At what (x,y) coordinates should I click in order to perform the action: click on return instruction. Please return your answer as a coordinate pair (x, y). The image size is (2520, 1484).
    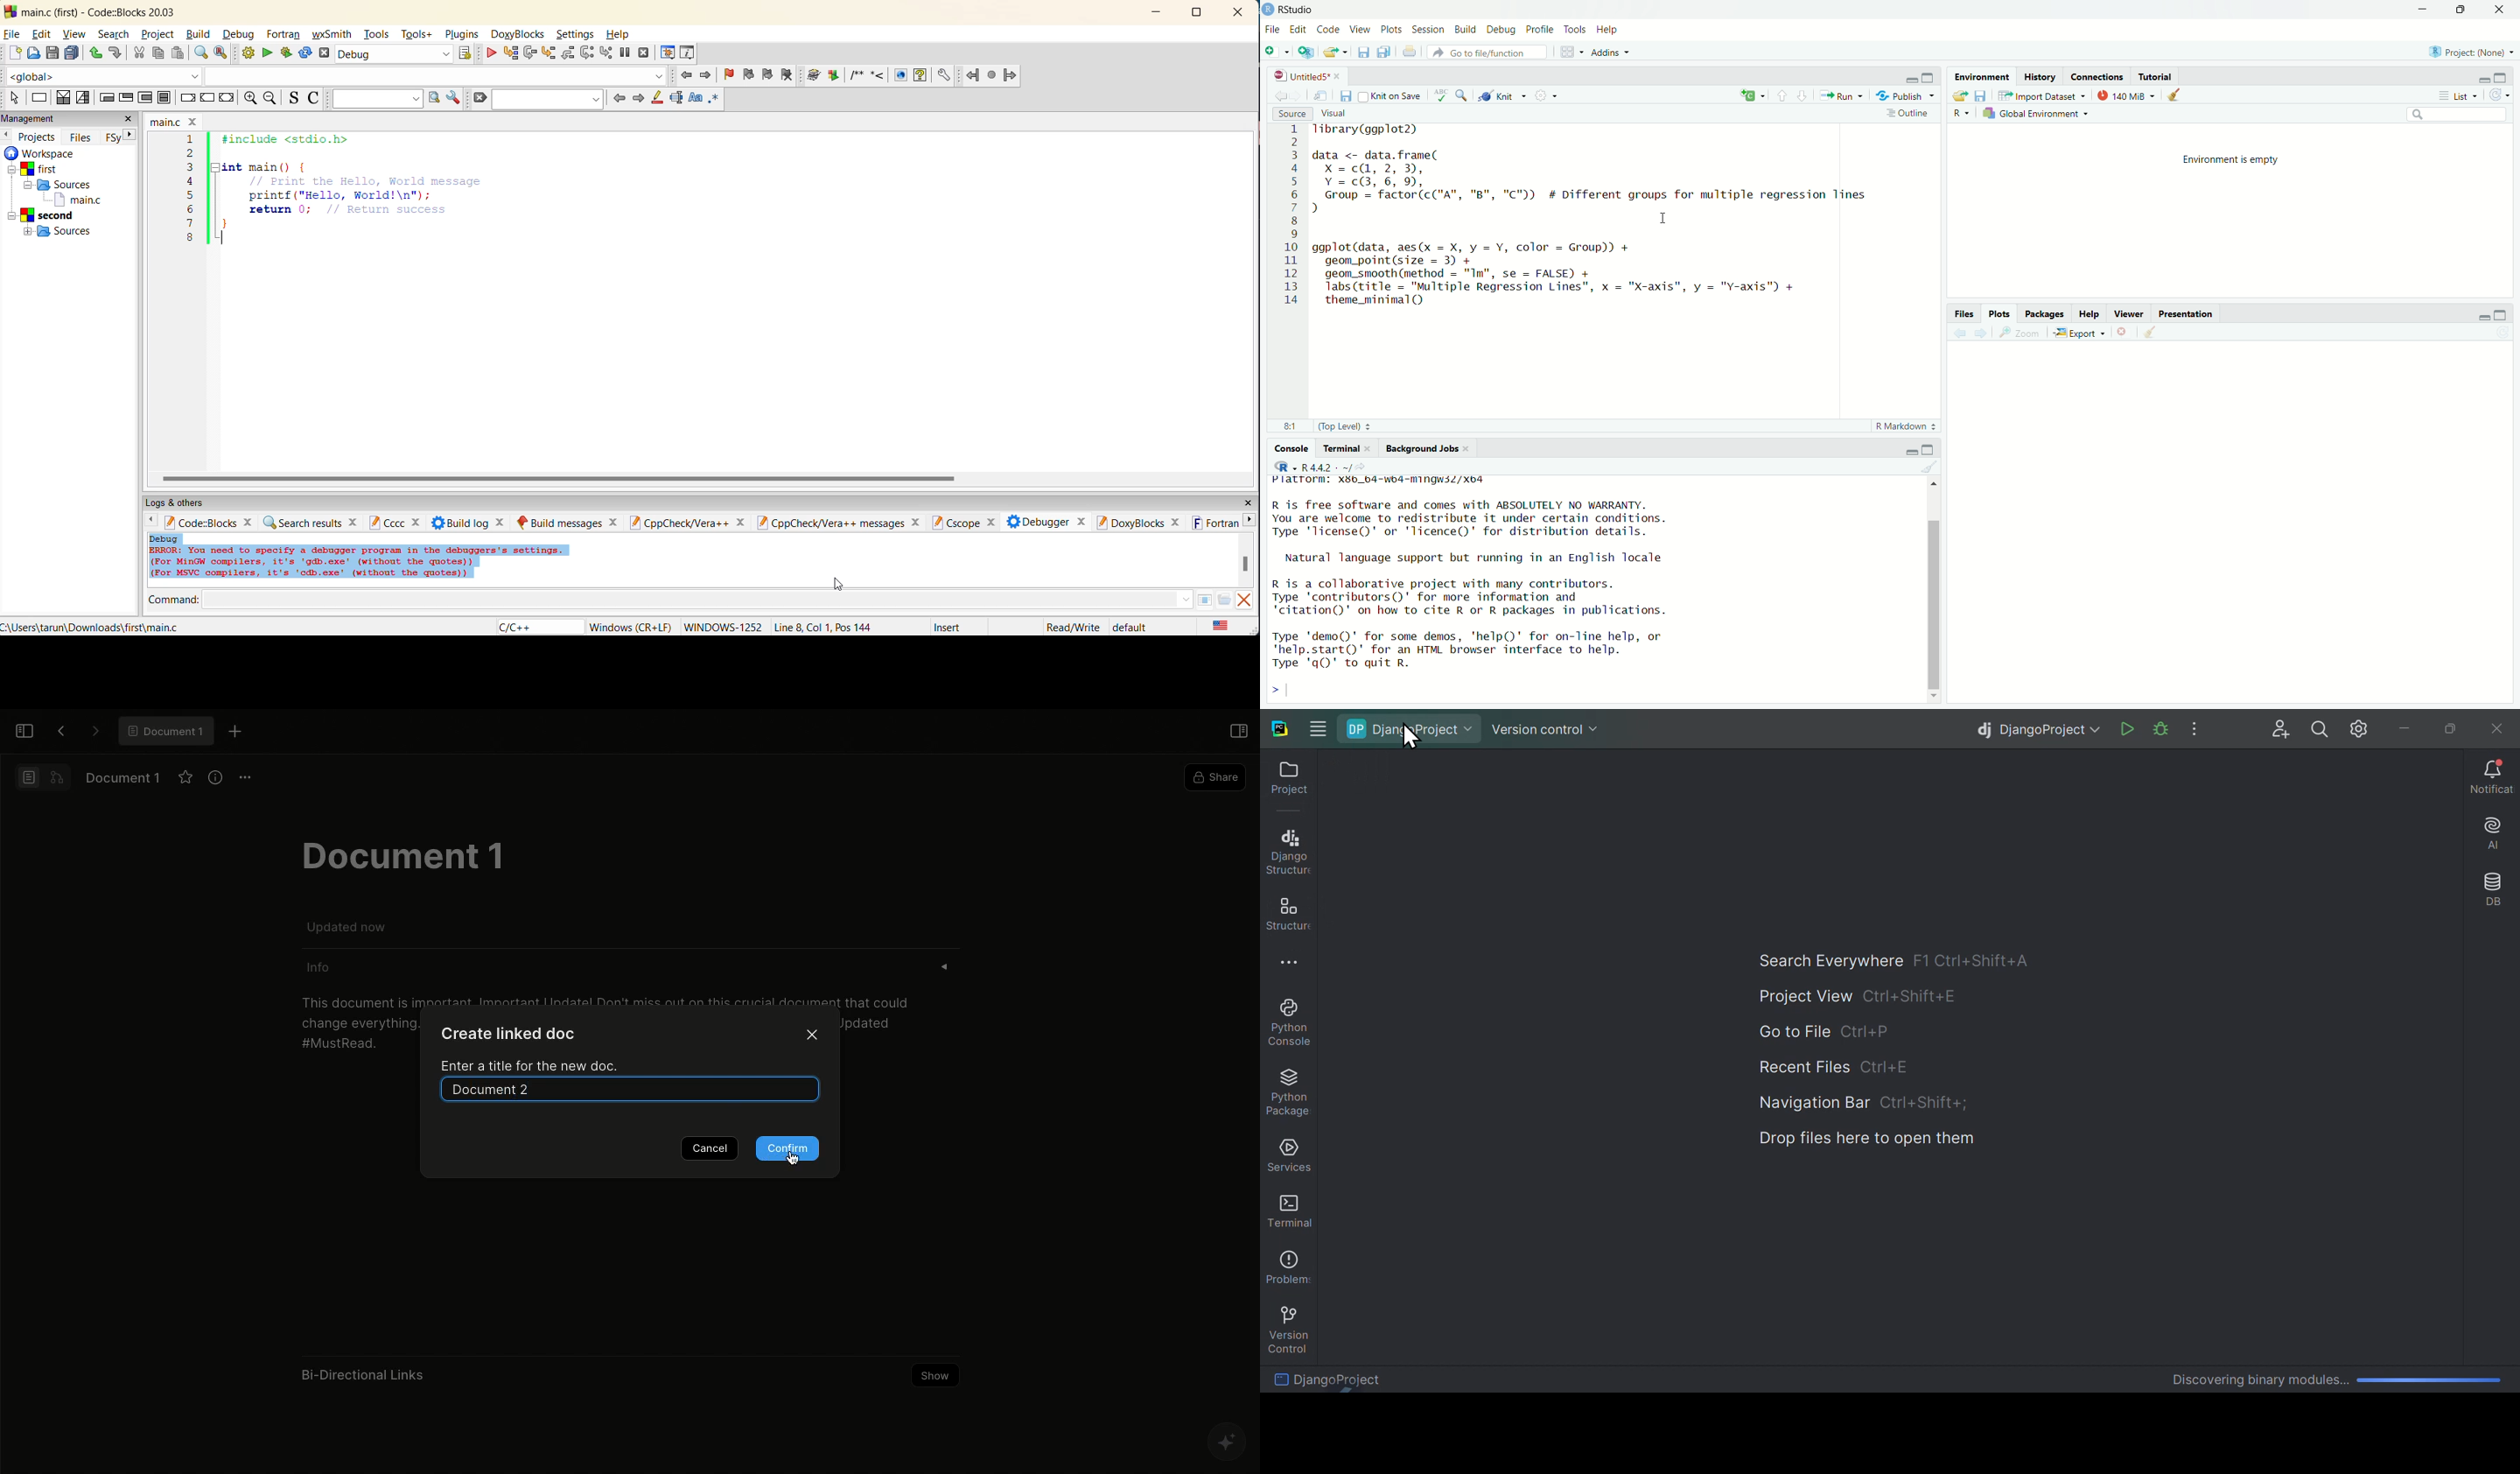
    Looking at the image, I should click on (227, 97).